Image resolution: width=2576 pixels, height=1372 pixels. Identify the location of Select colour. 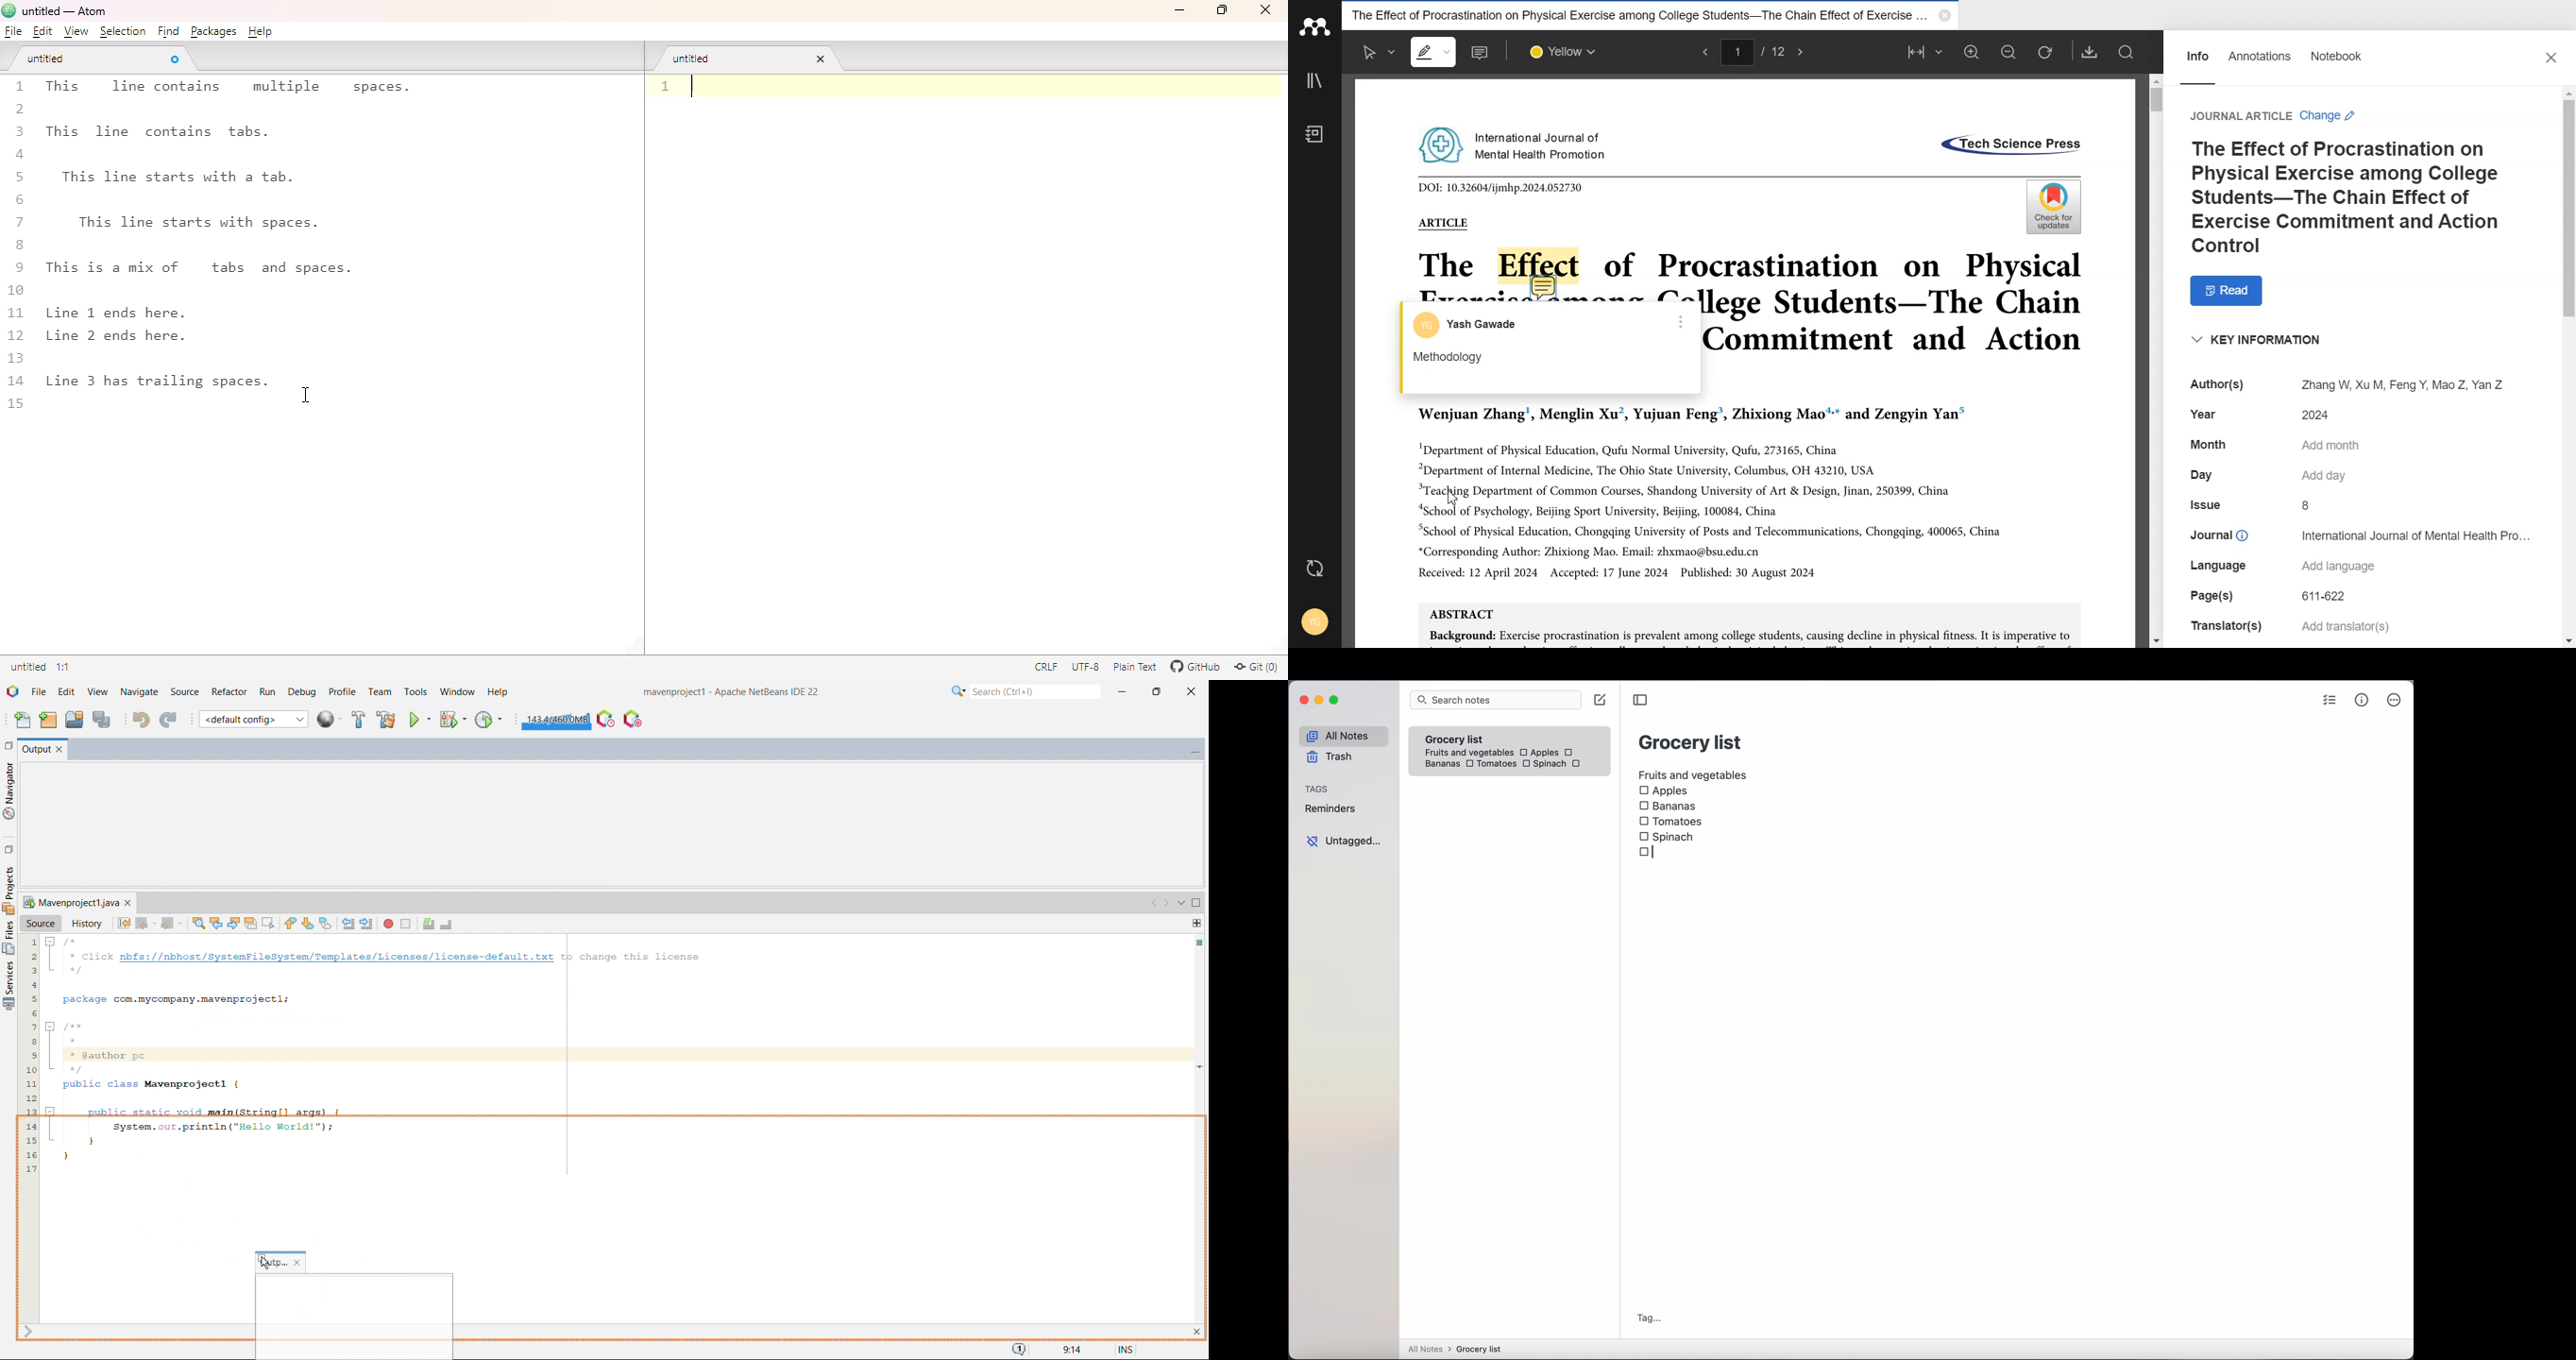
(1566, 53).